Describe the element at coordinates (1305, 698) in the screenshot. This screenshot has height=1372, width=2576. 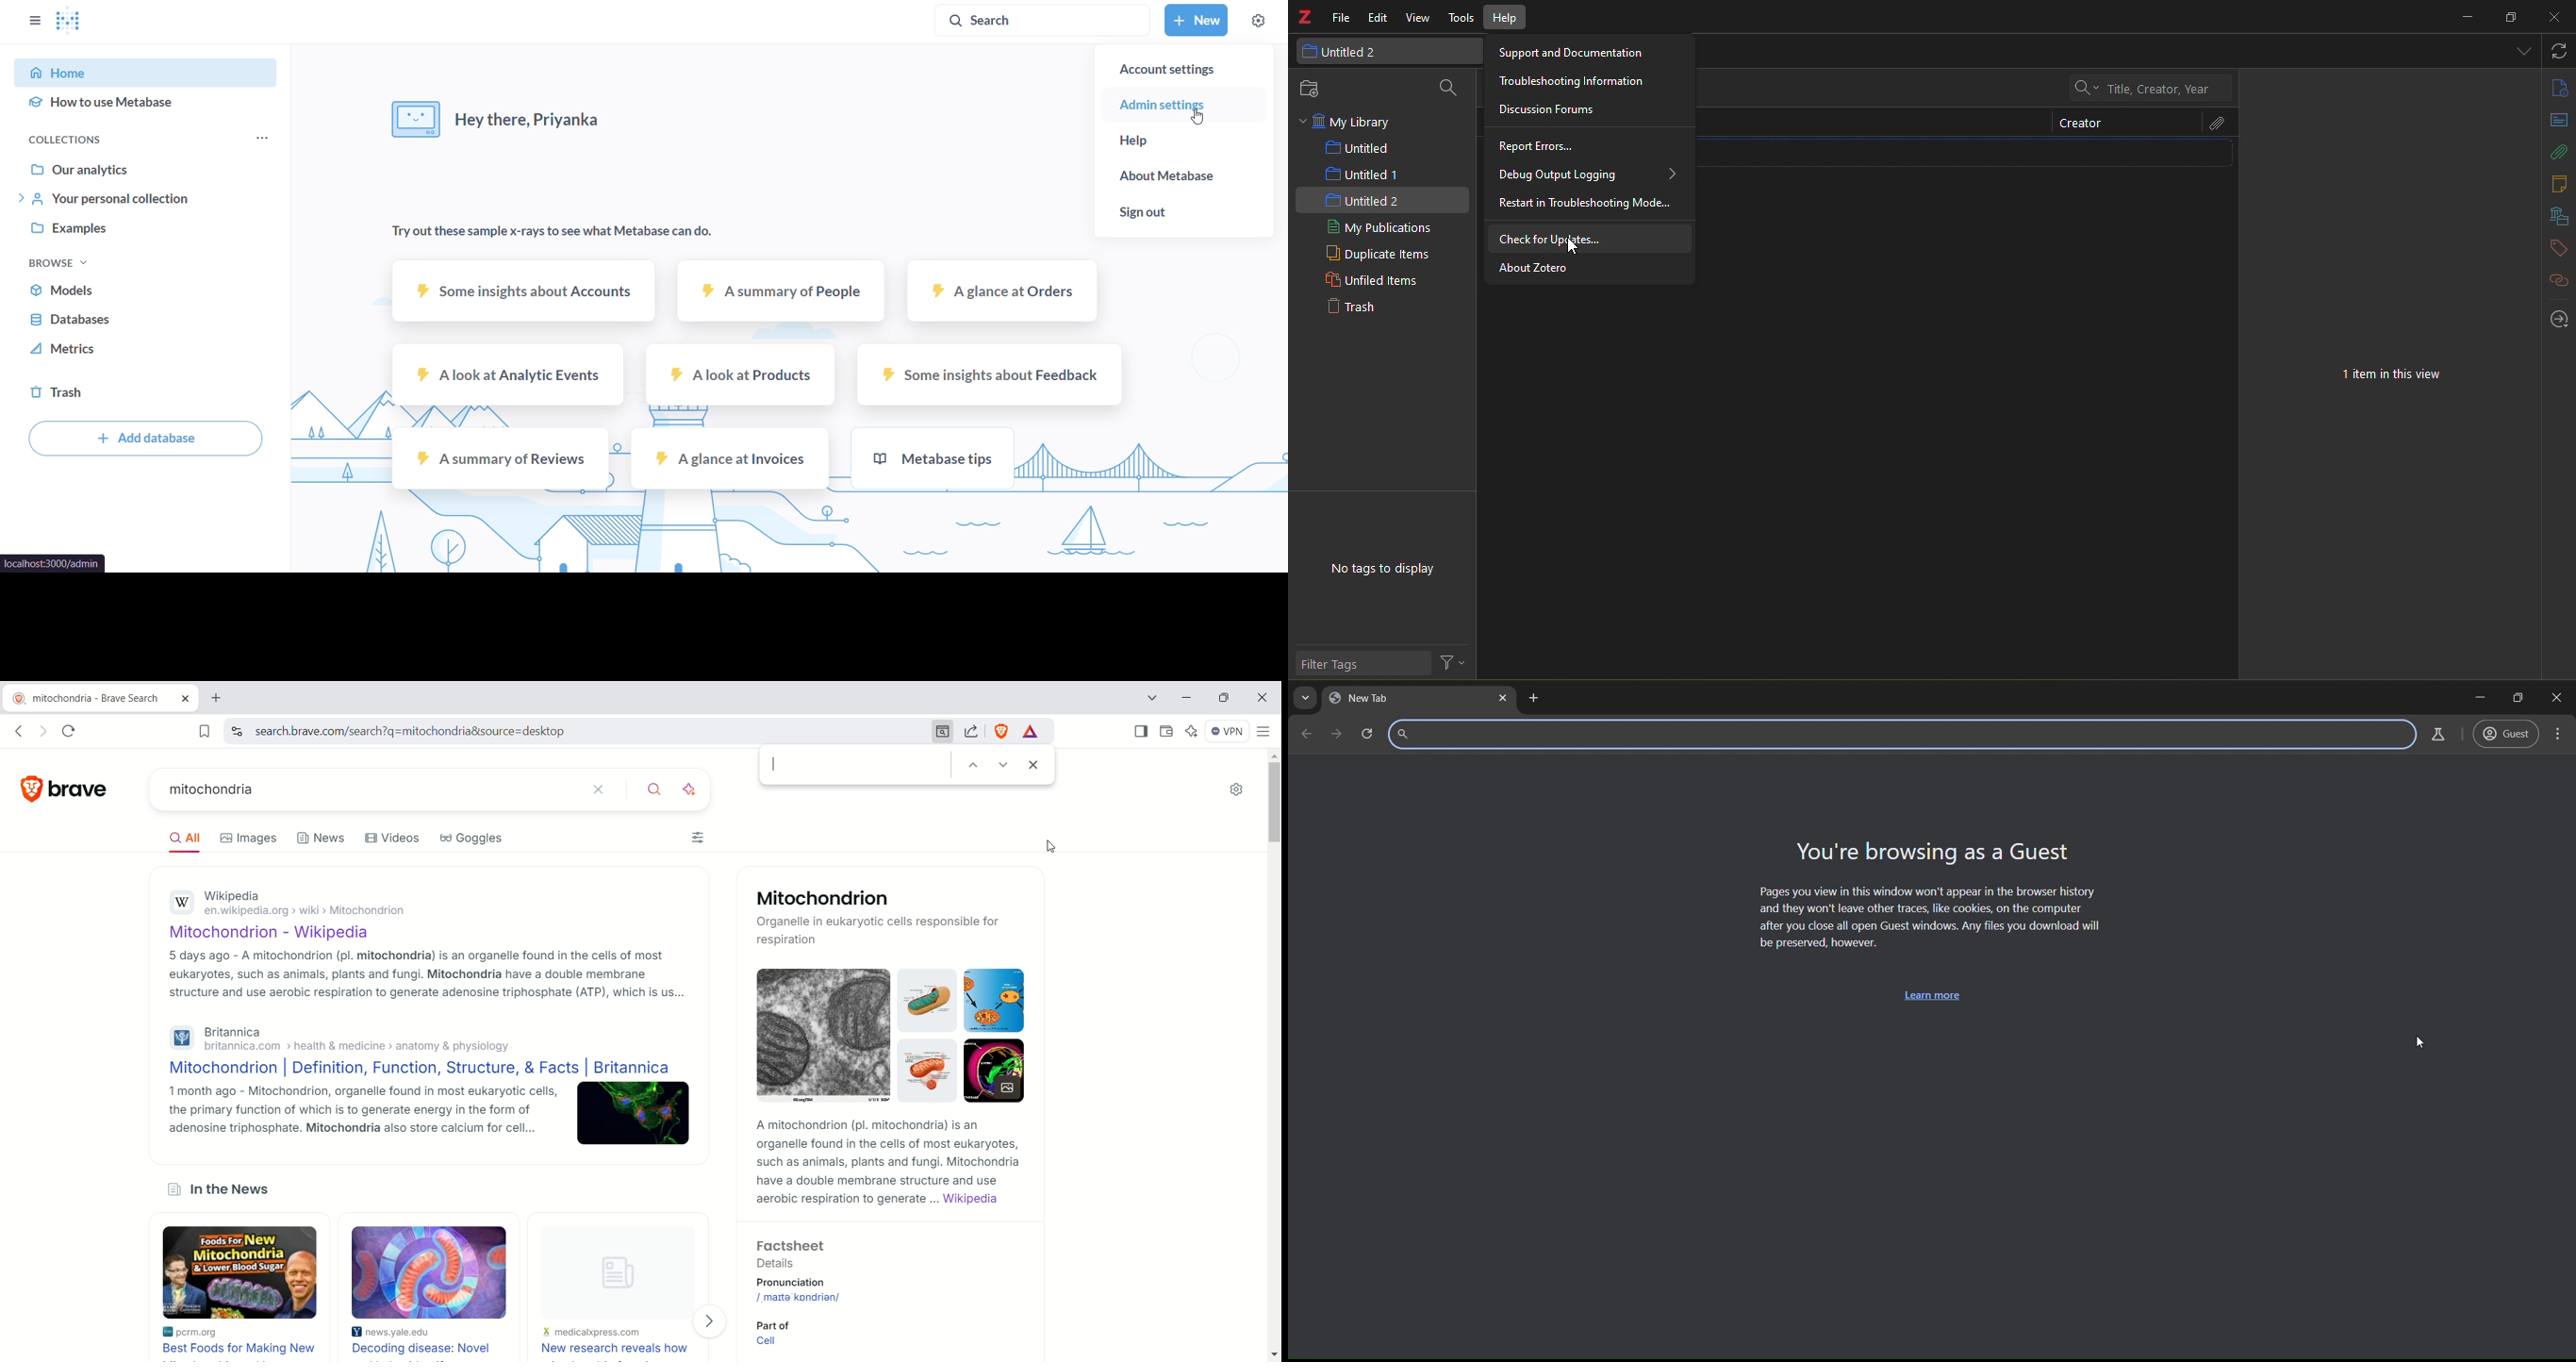
I see `search tabs` at that location.